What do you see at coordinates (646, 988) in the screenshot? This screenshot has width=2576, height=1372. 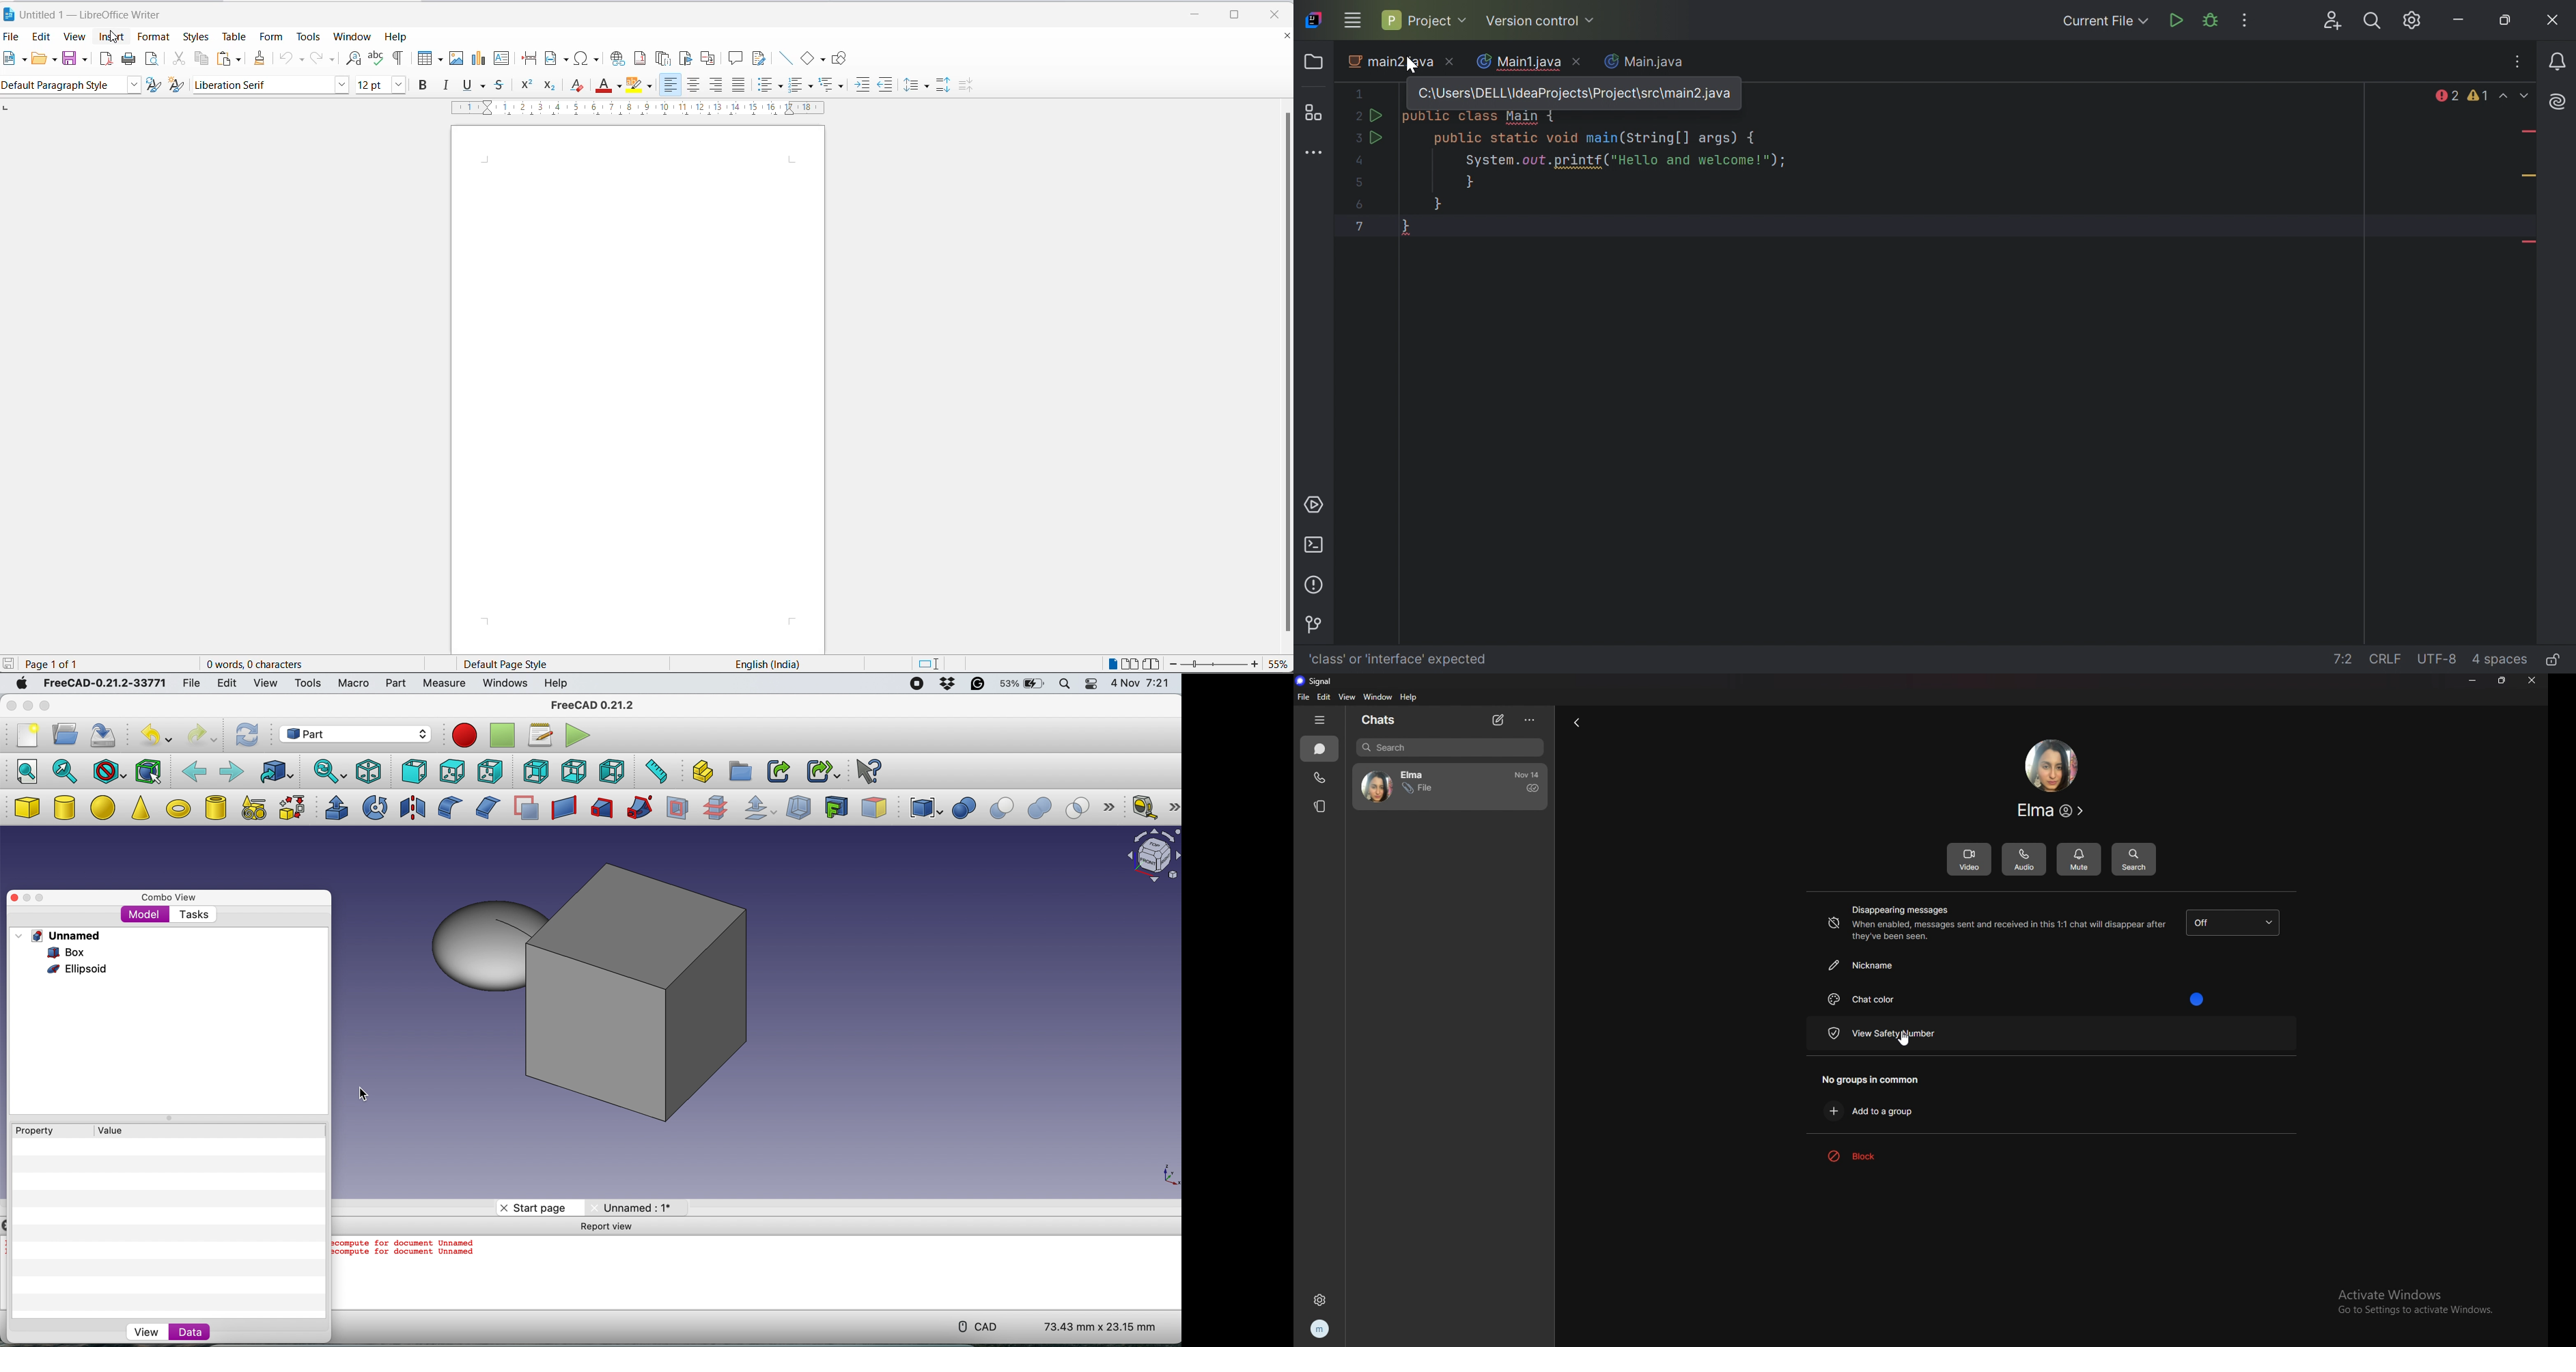 I see `box` at bounding box center [646, 988].